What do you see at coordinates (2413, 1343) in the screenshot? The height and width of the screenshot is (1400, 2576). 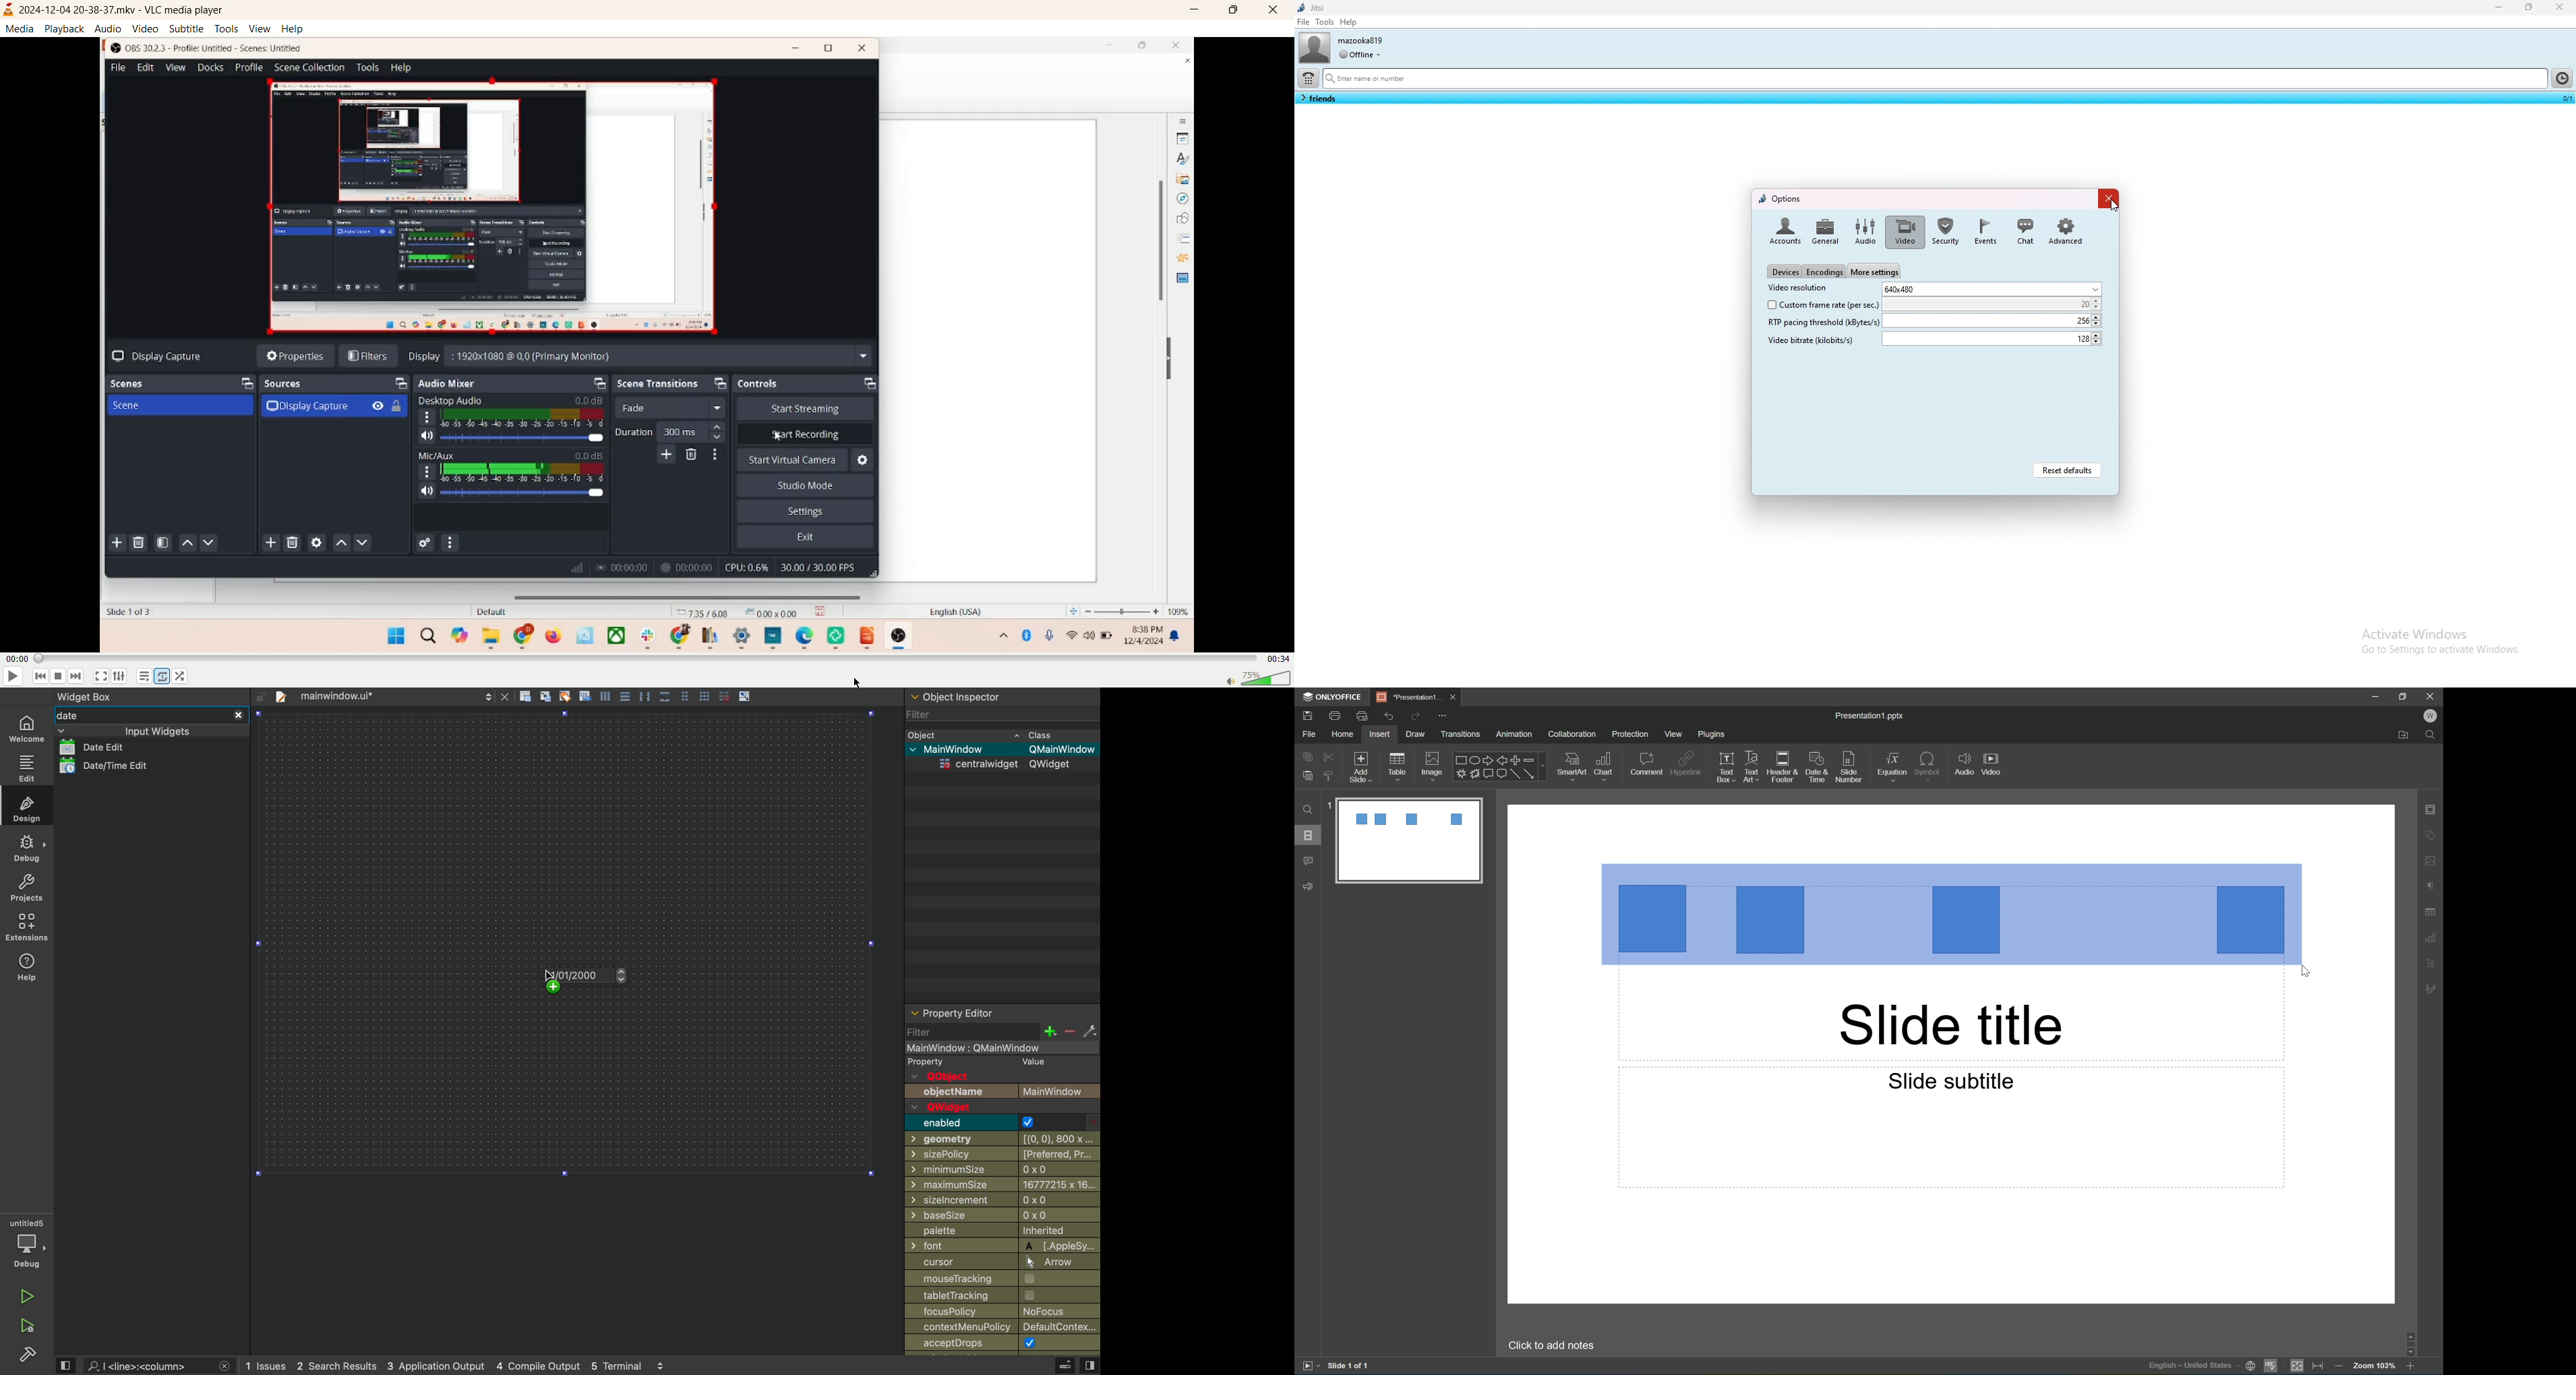 I see `scroll bar` at bounding box center [2413, 1343].